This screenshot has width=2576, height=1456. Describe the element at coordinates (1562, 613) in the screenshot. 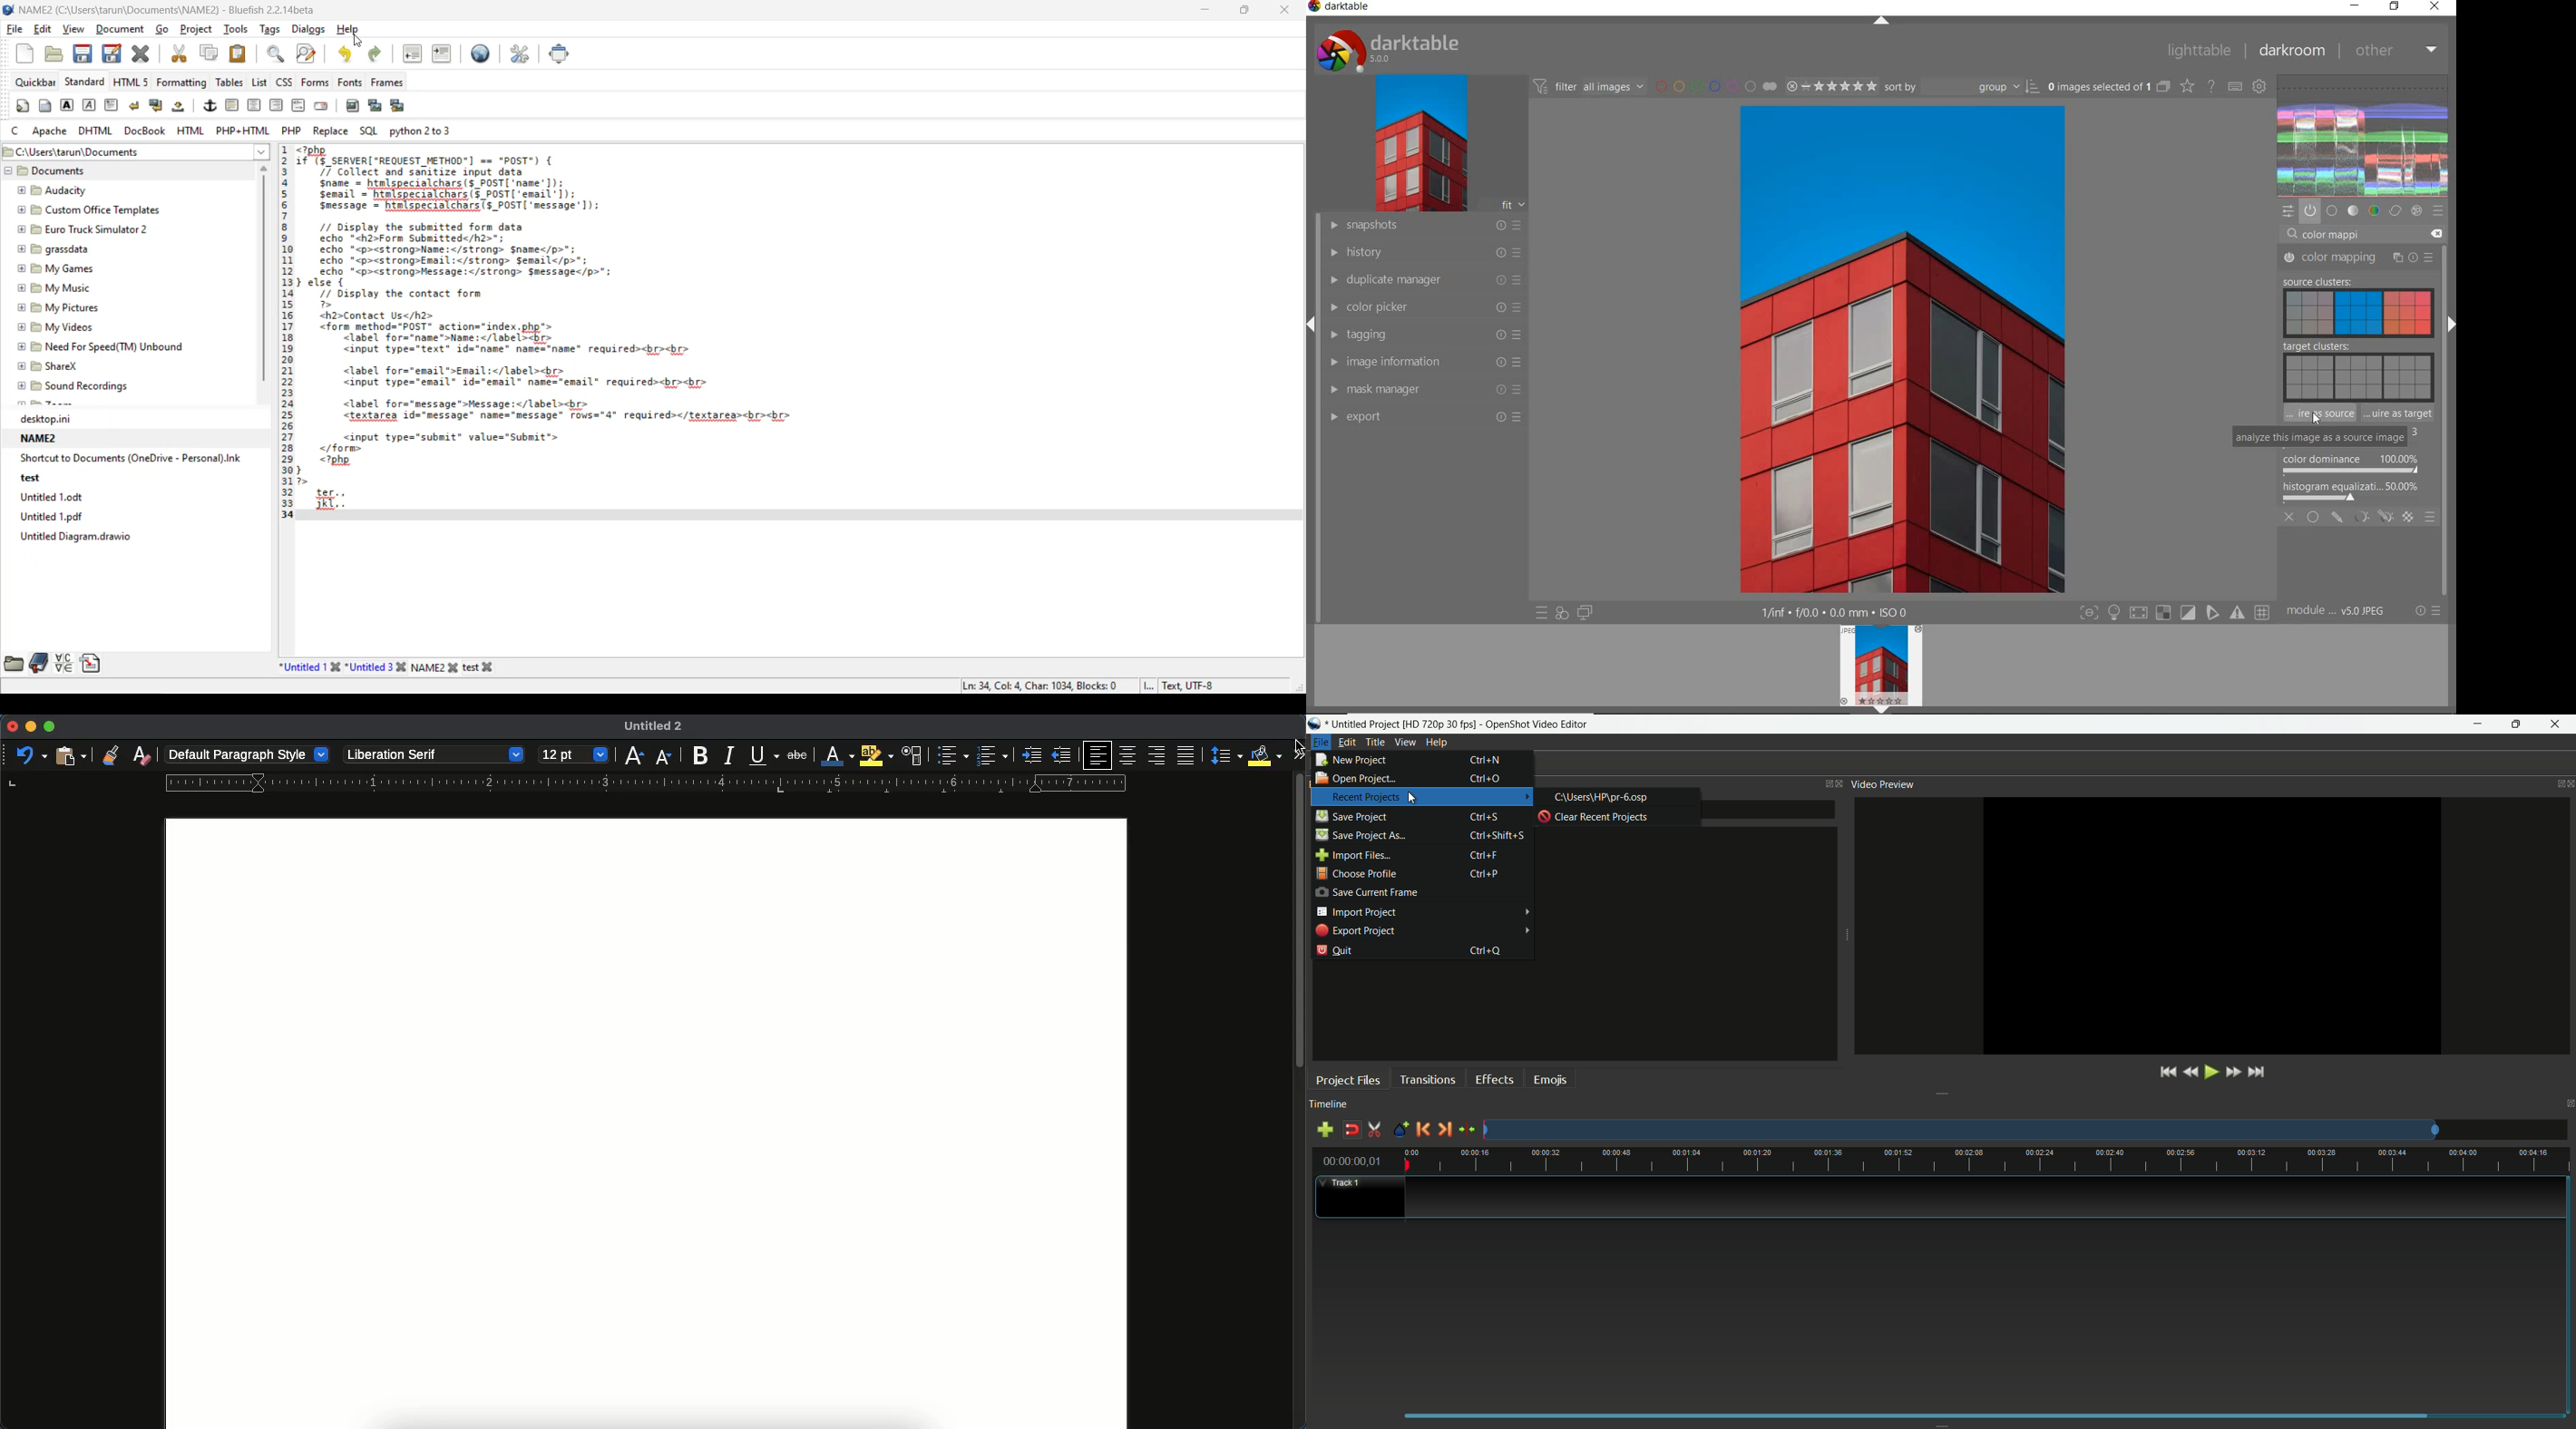

I see `quick access for applying any of your style` at that location.